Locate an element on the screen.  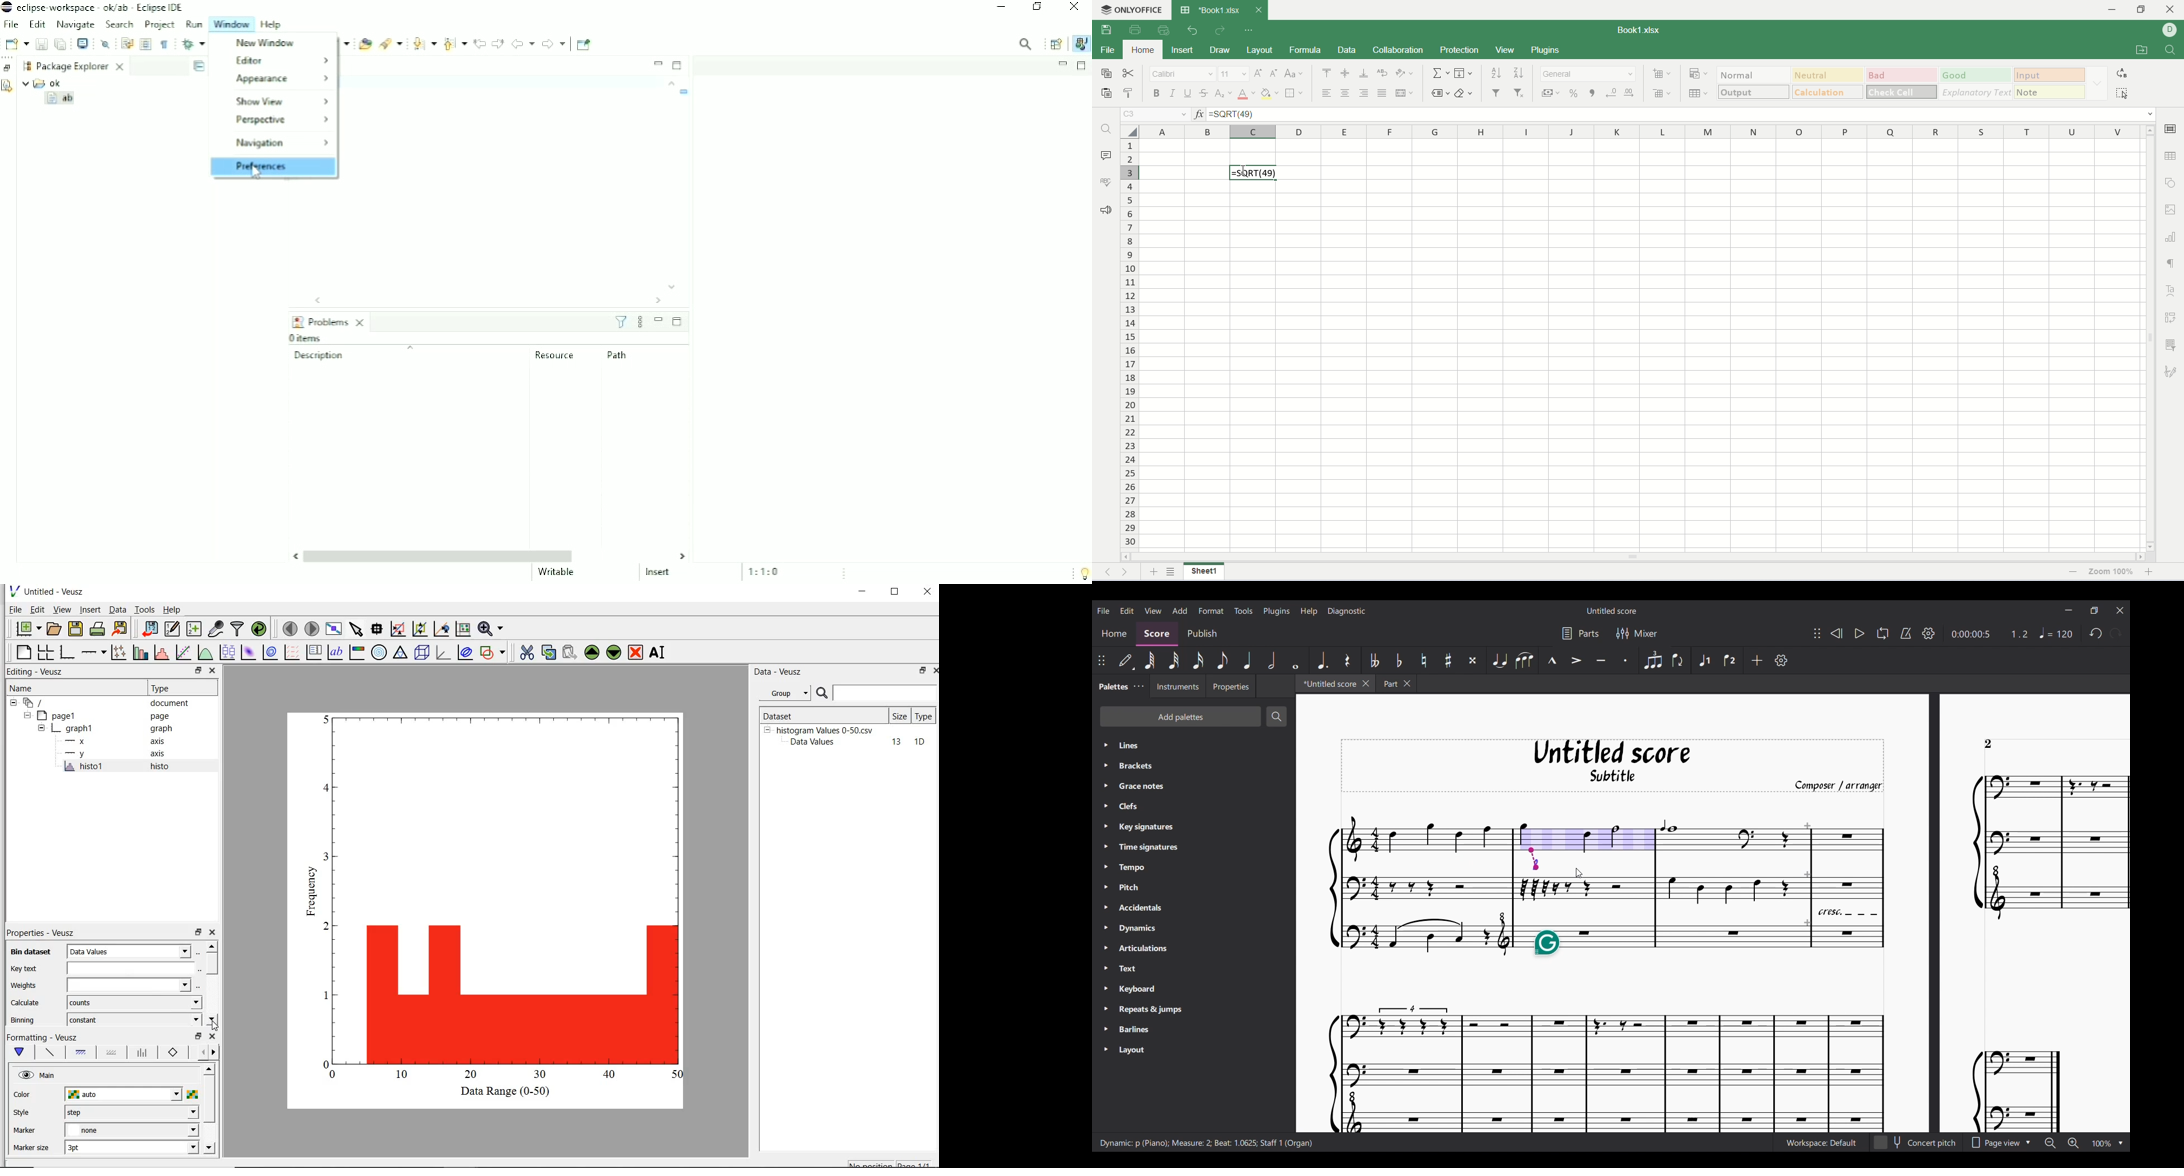
pivot settings is located at coordinates (2171, 316).